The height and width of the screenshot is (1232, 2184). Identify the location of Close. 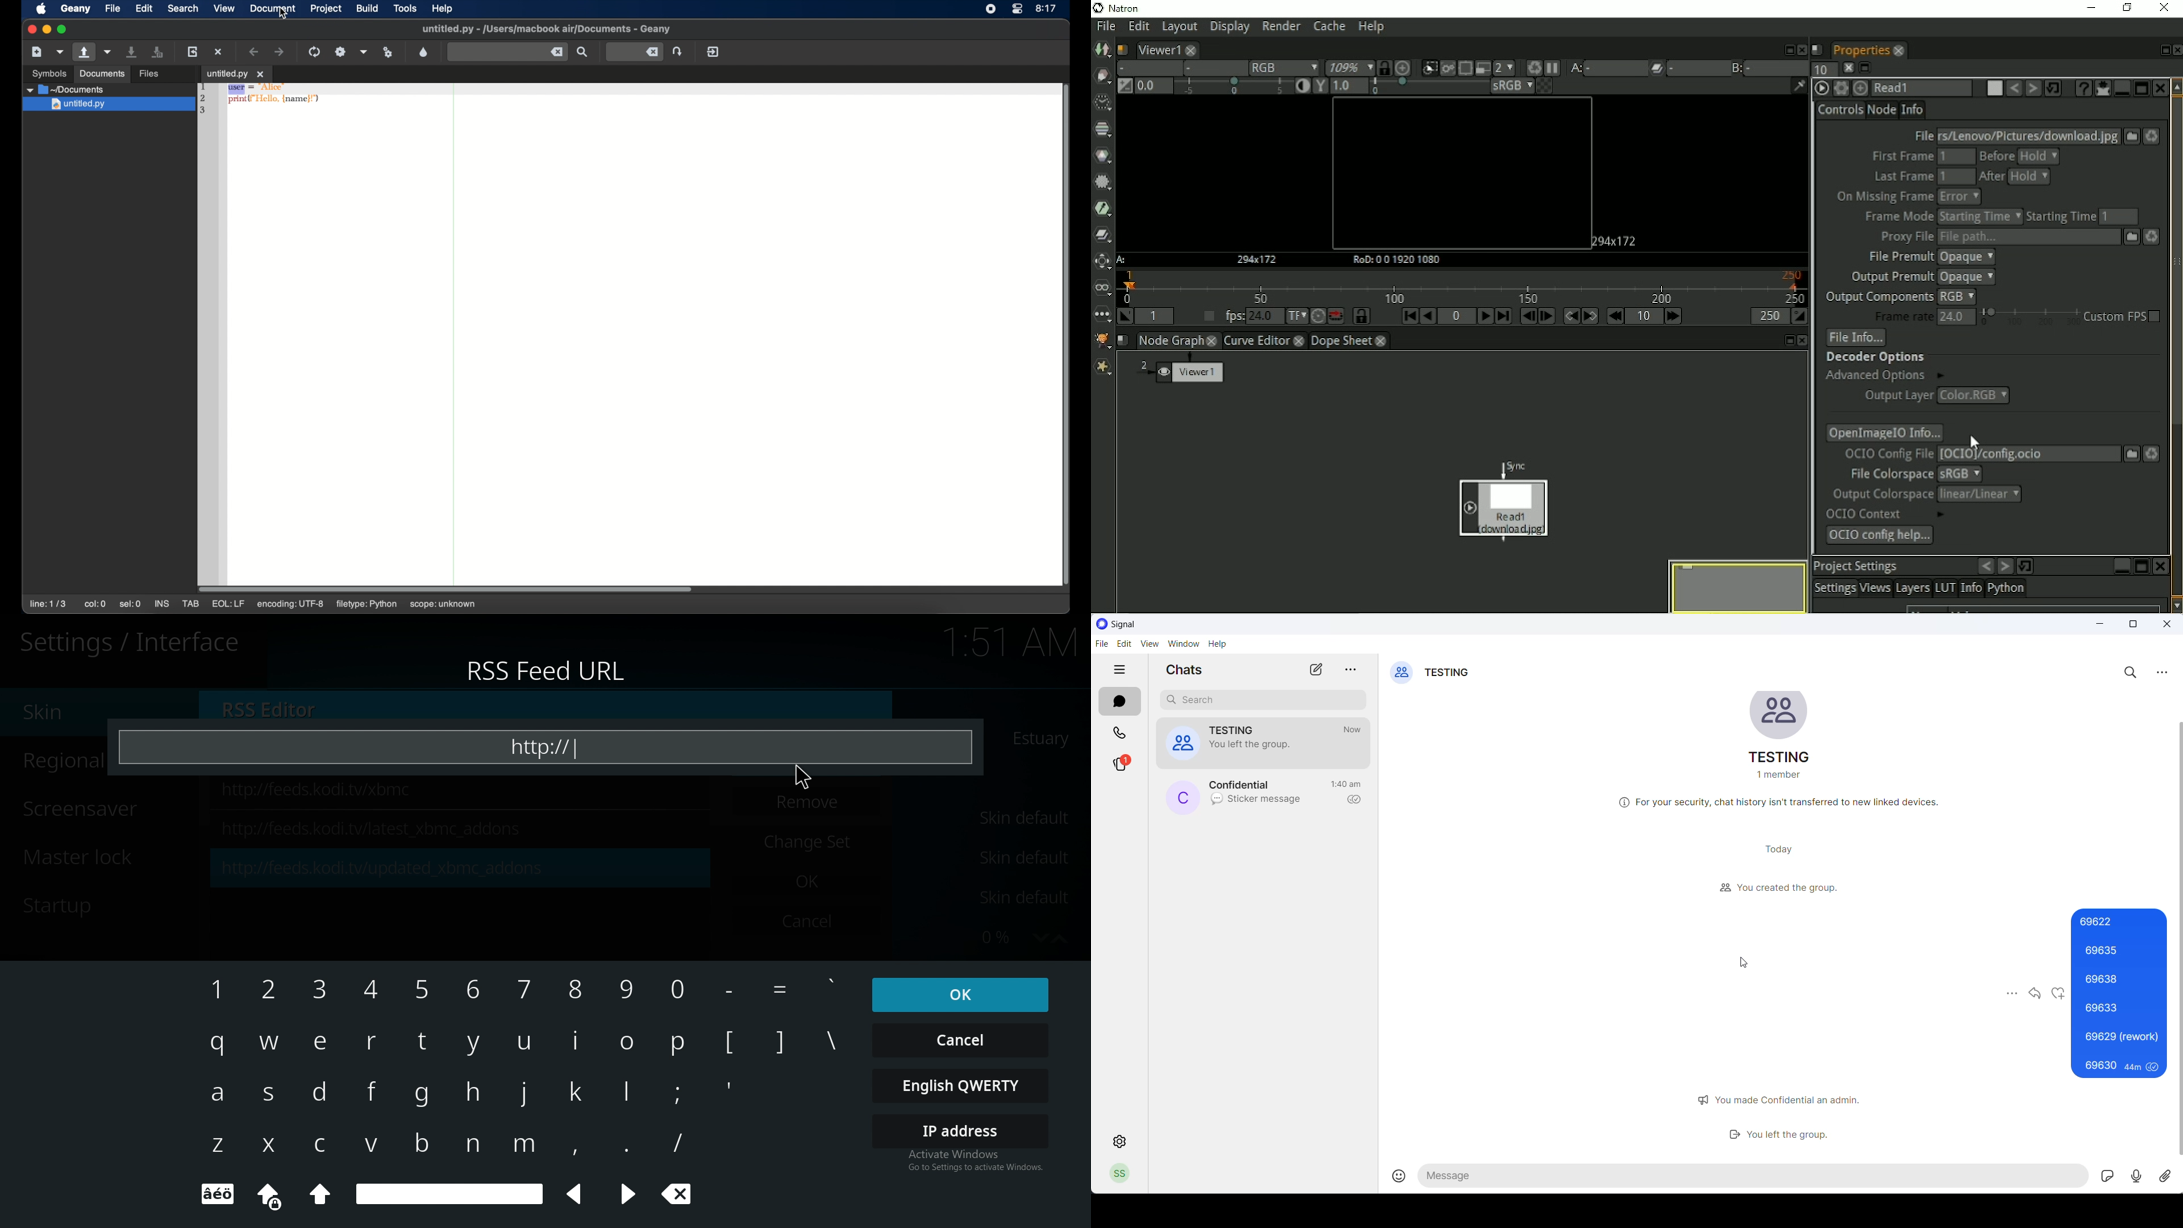
(2162, 89).